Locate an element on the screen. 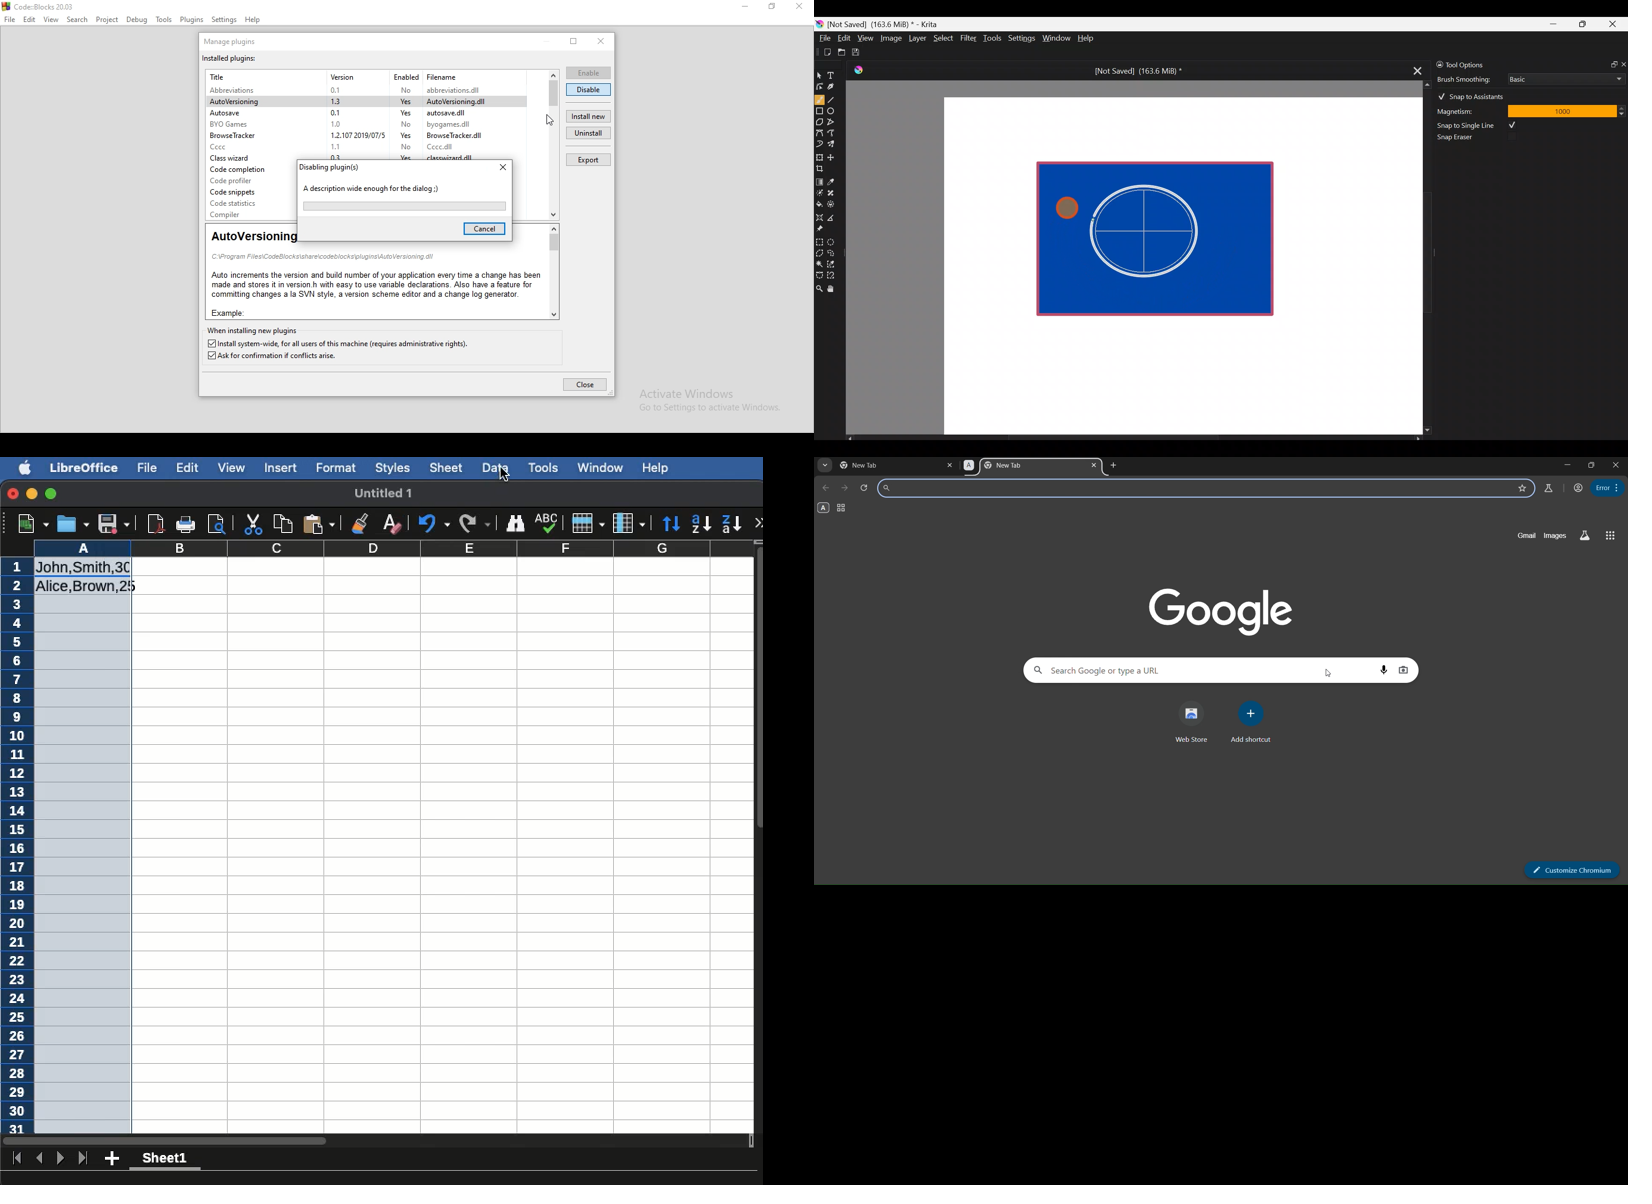  close is located at coordinates (1616, 465).